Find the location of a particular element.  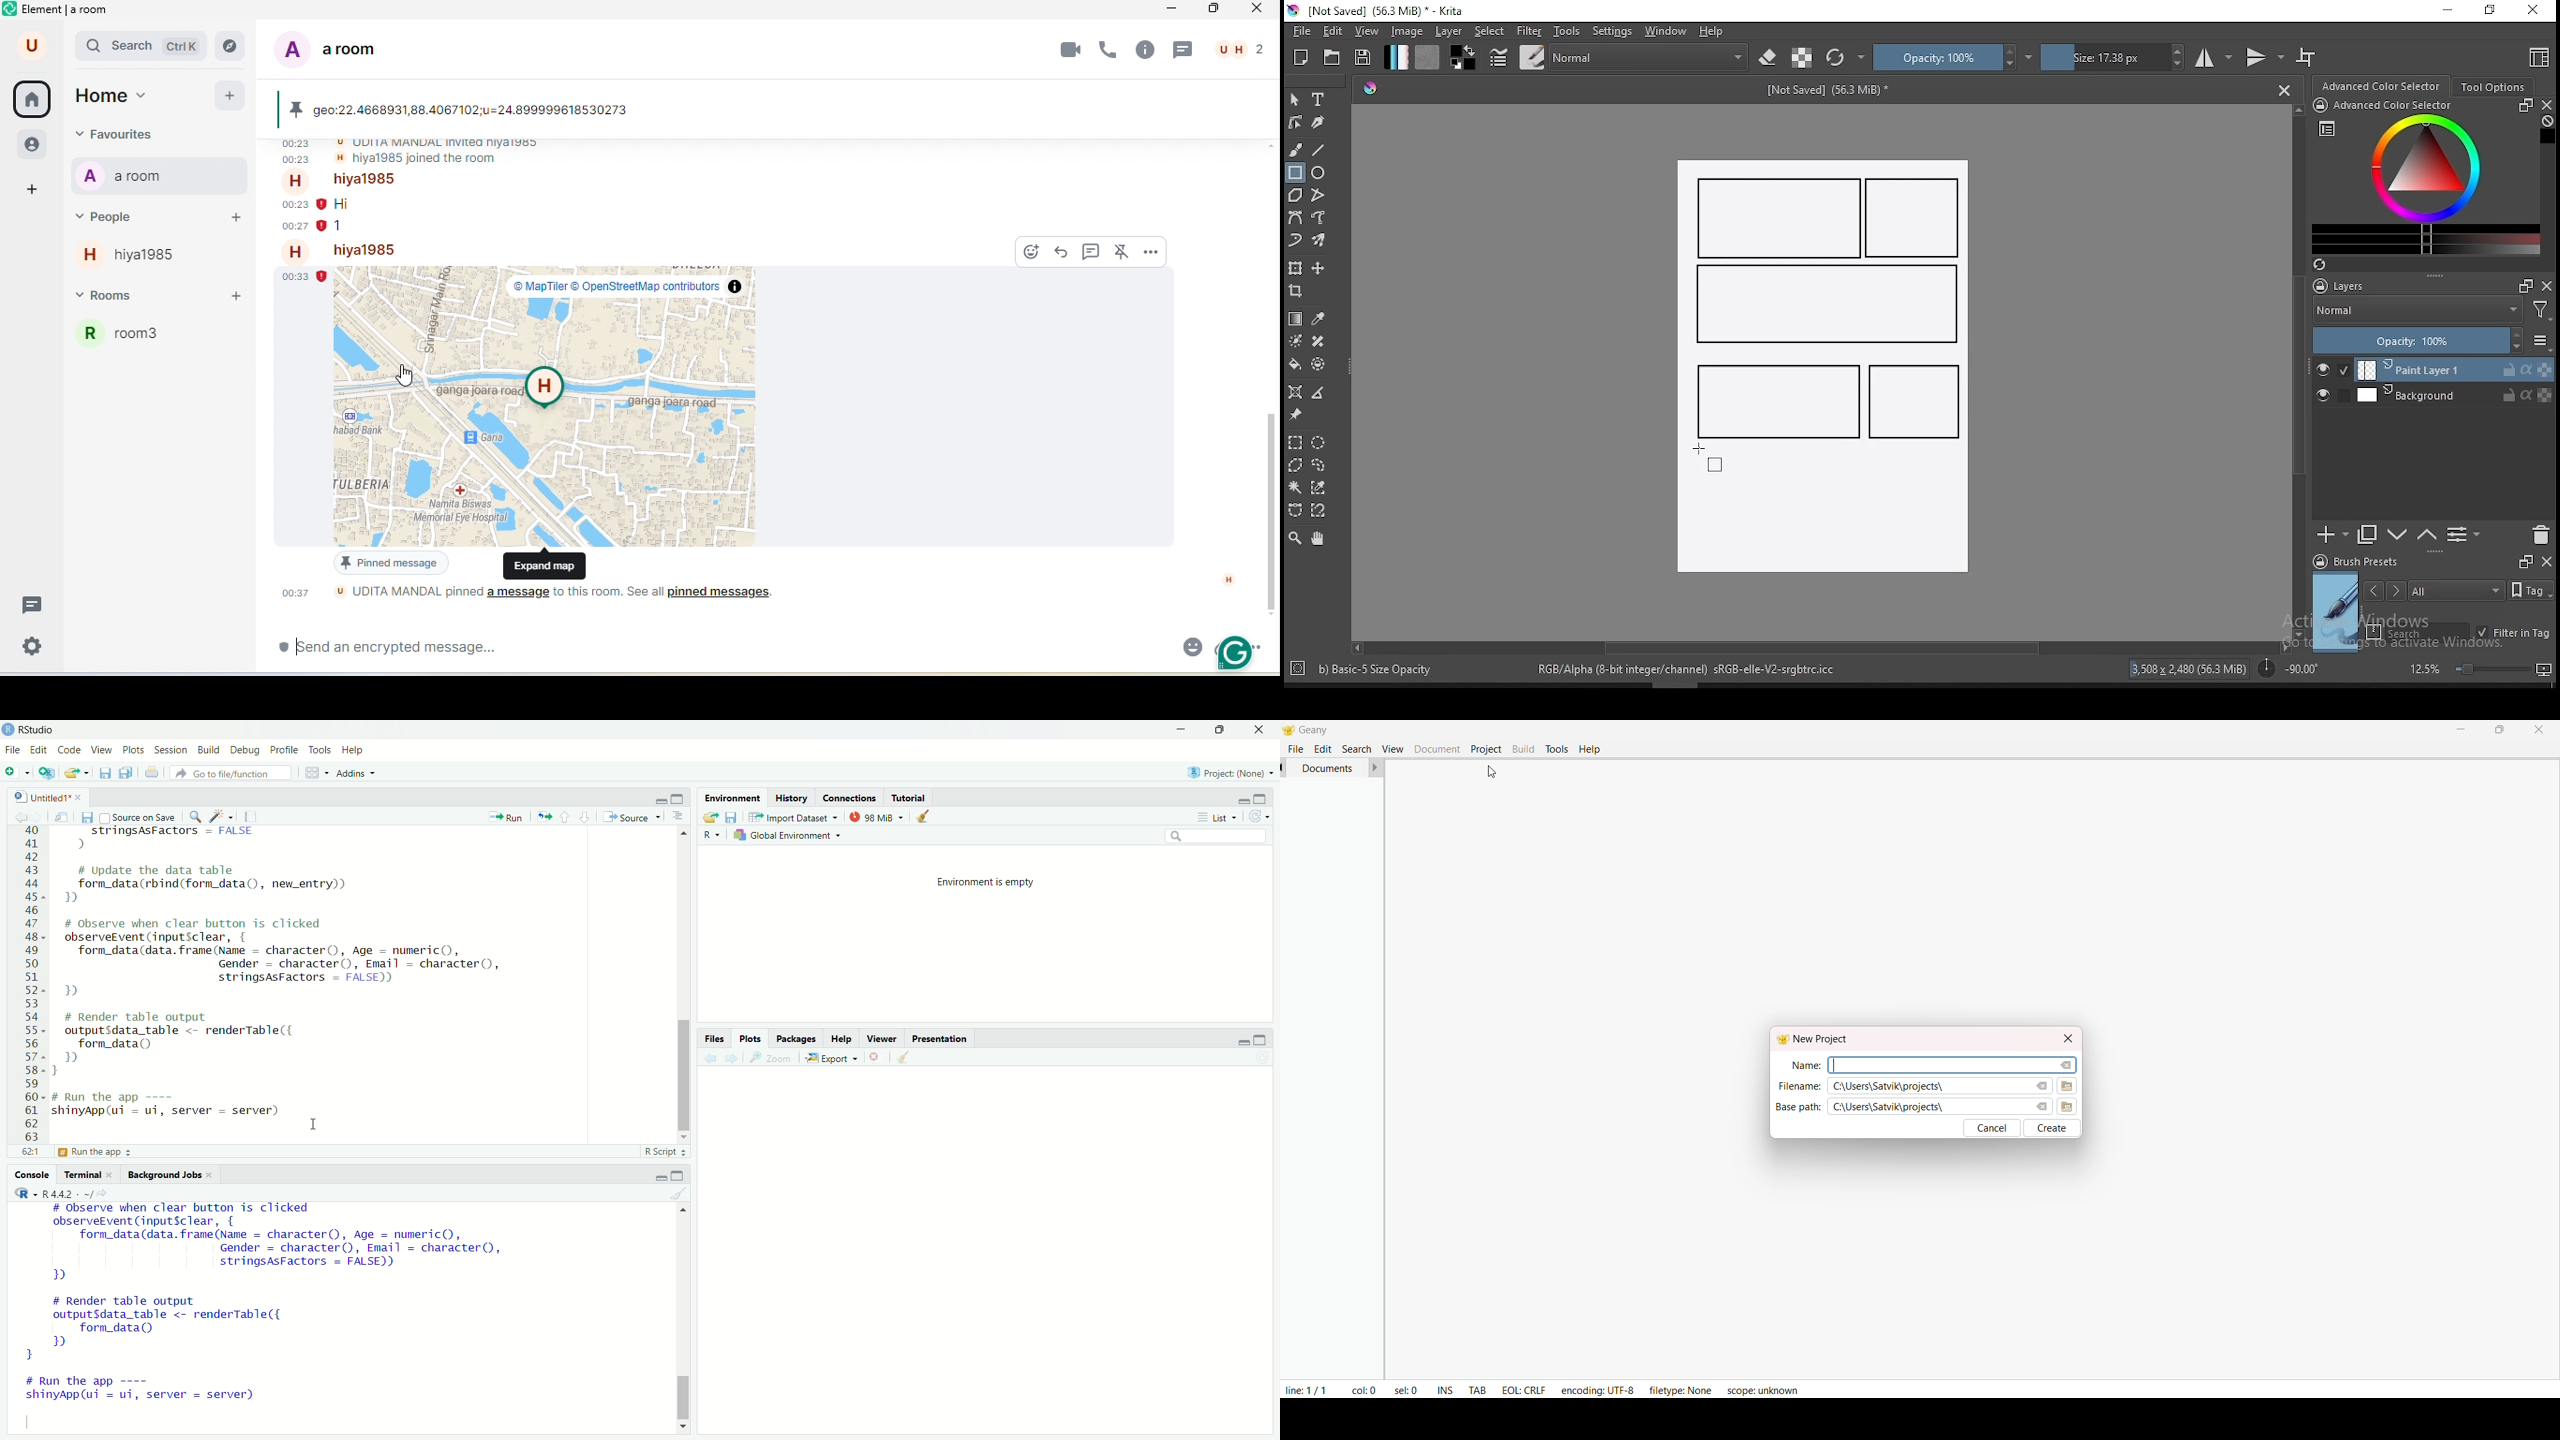

hiya 1985 is located at coordinates (371, 251).